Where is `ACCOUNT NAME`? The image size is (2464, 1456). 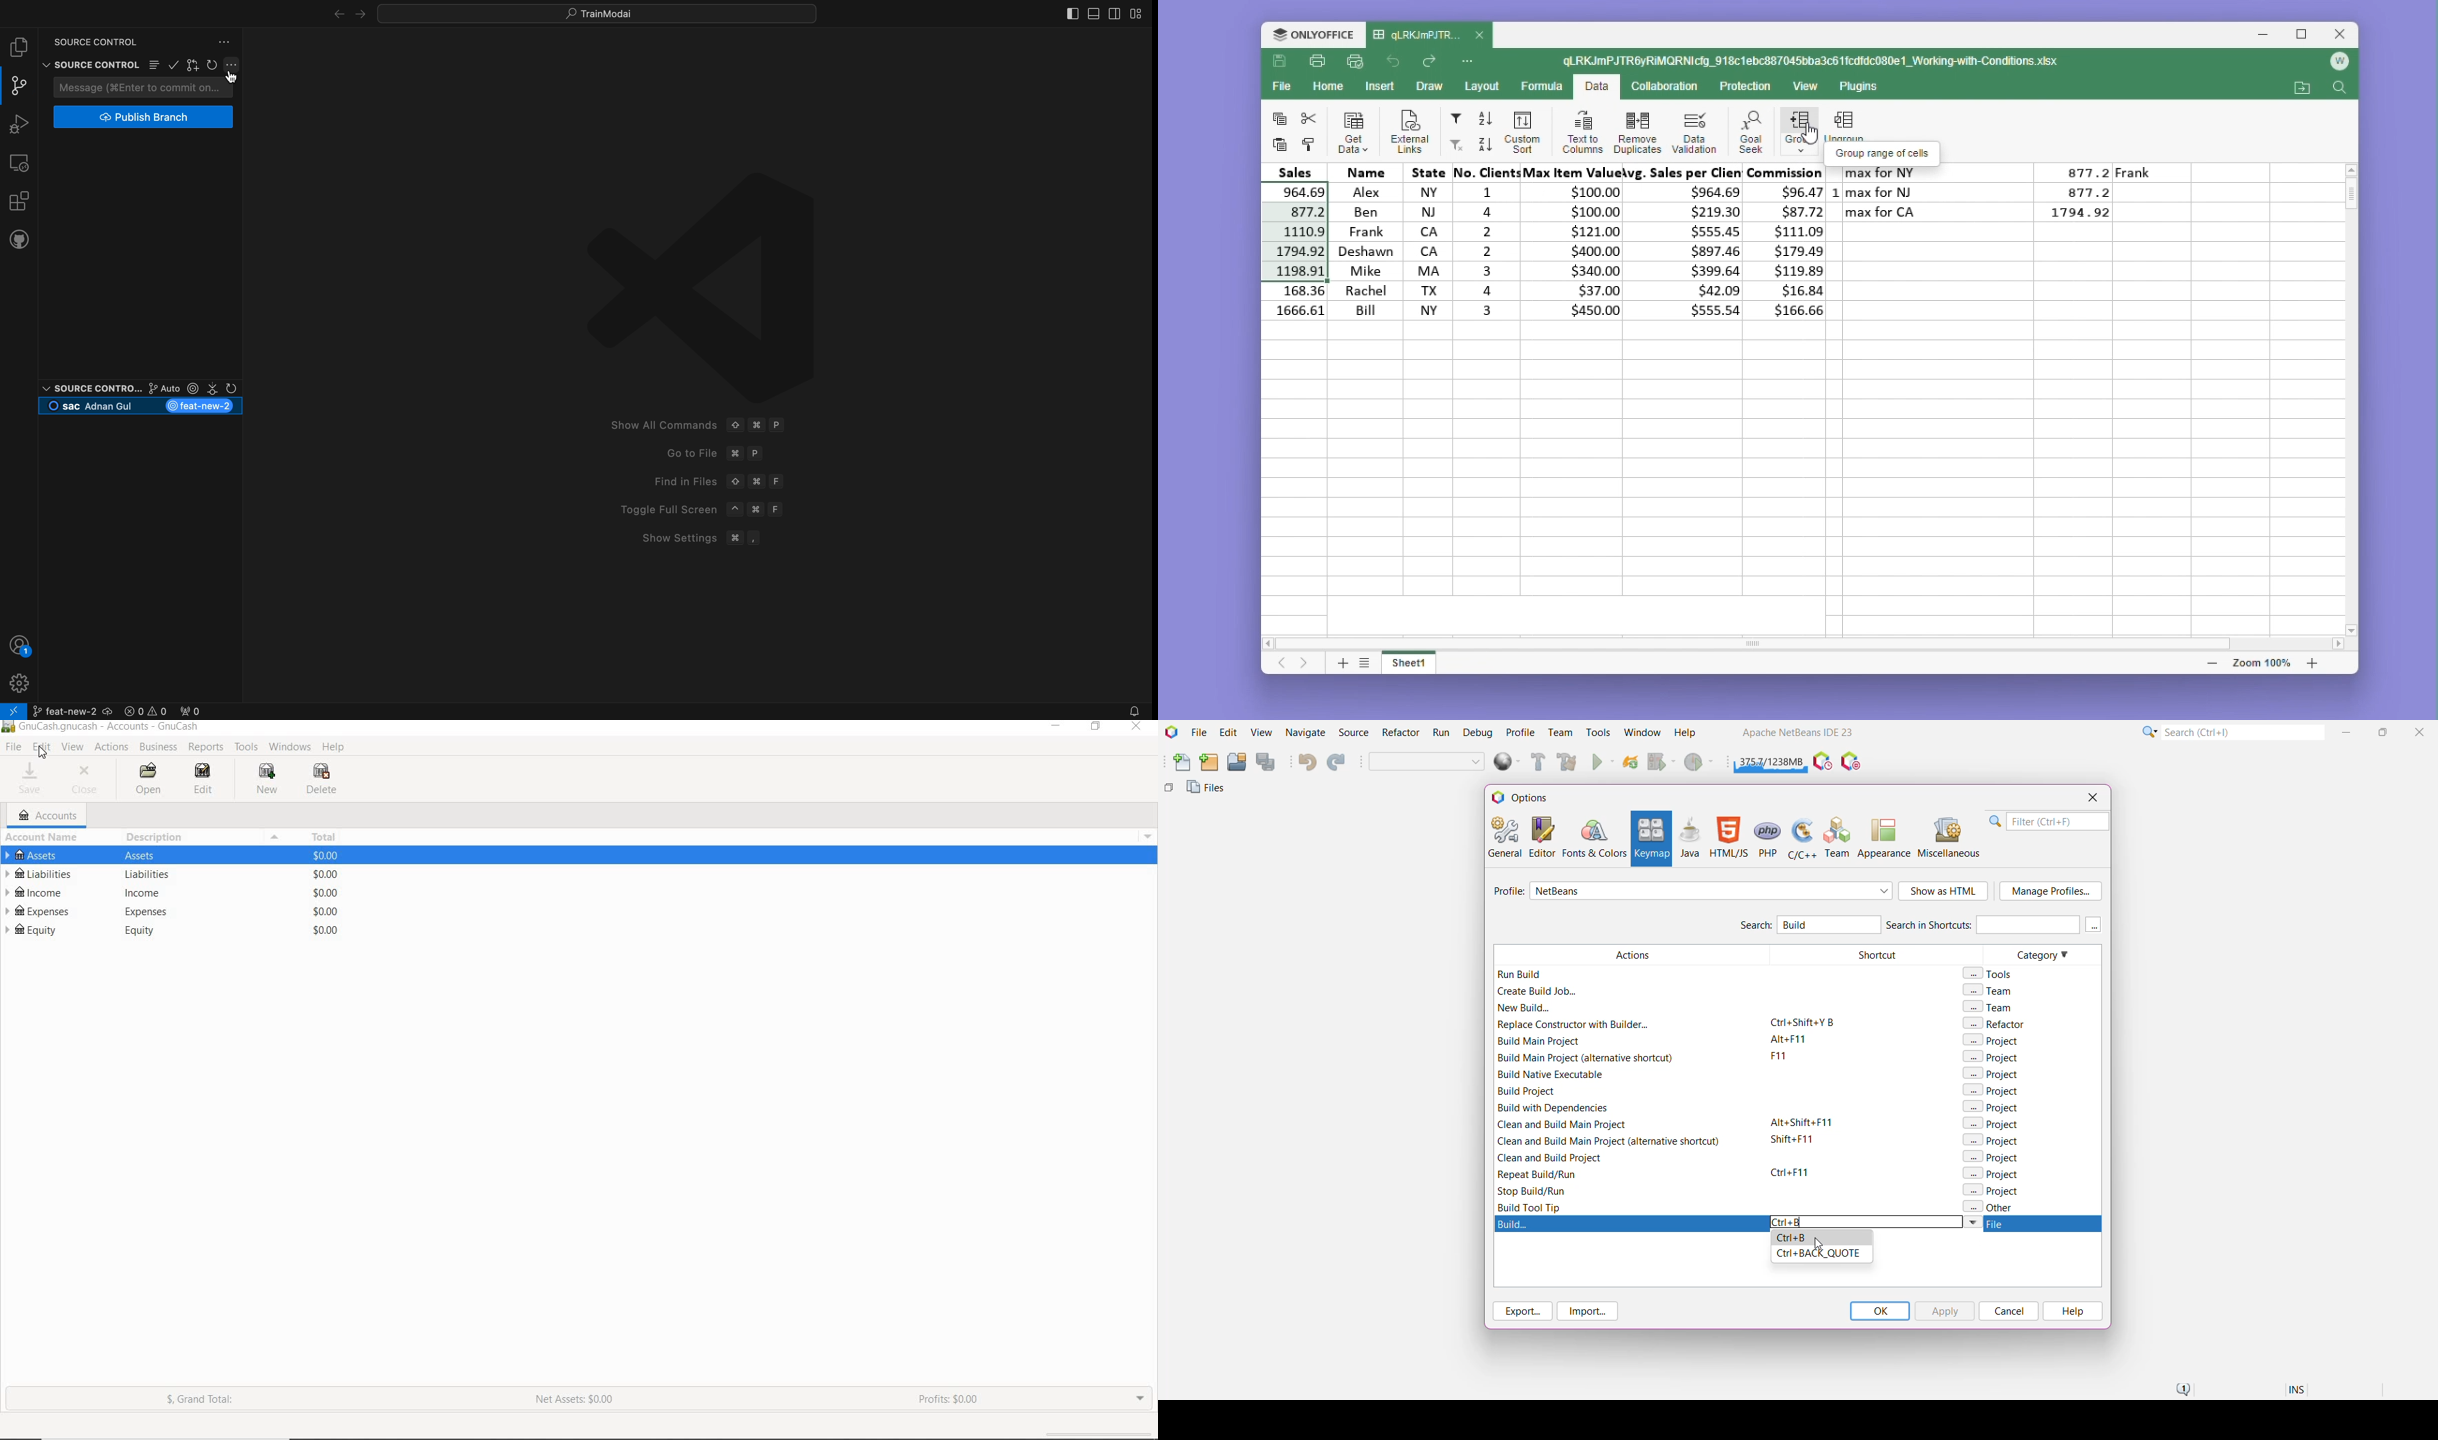 ACCOUNT NAME is located at coordinates (44, 838).